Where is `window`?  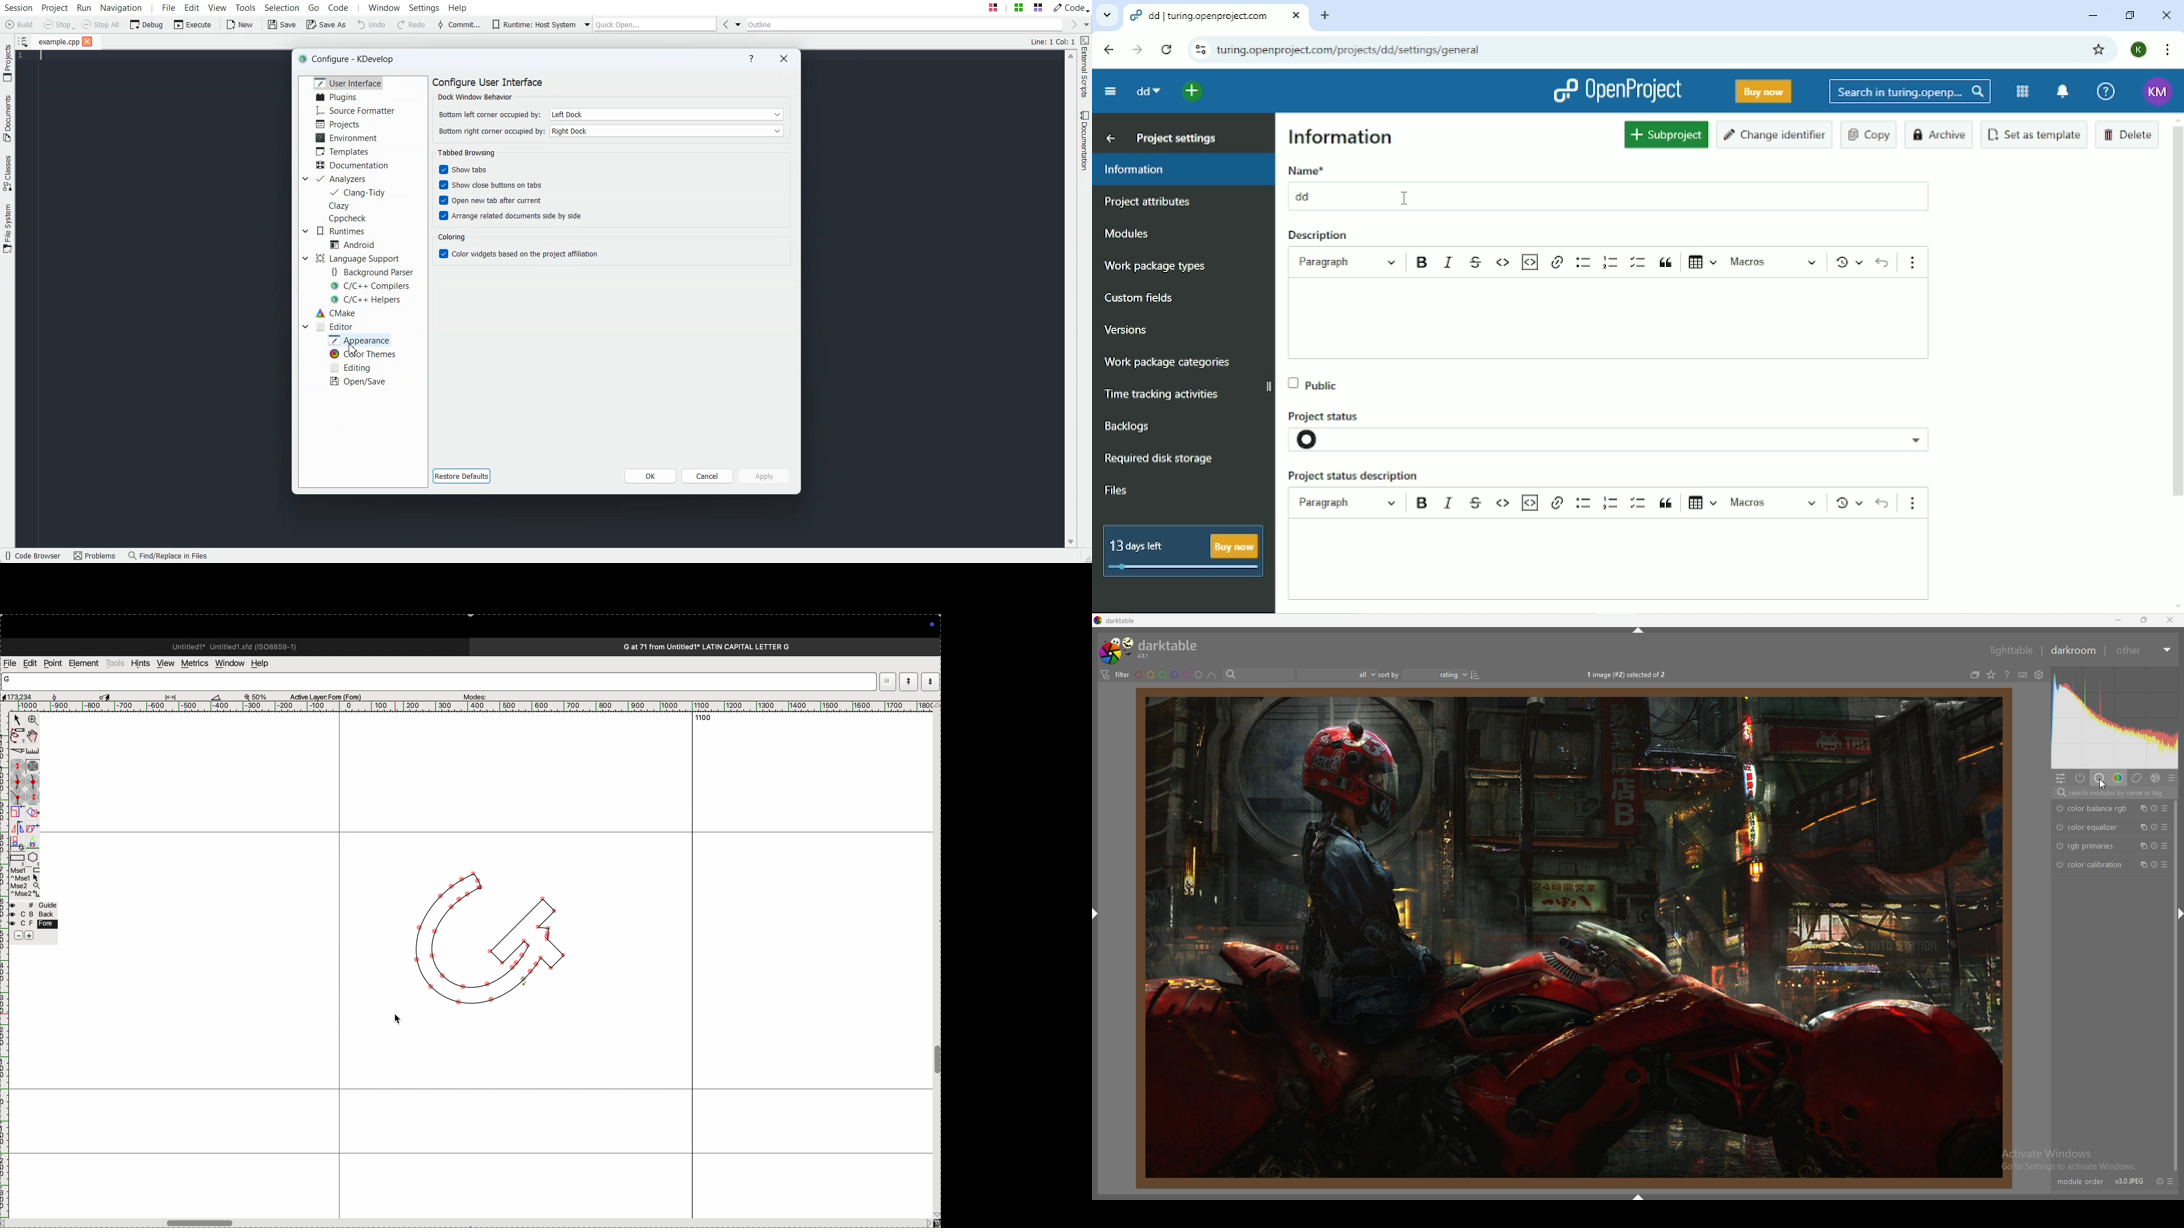
window is located at coordinates (230, 664).